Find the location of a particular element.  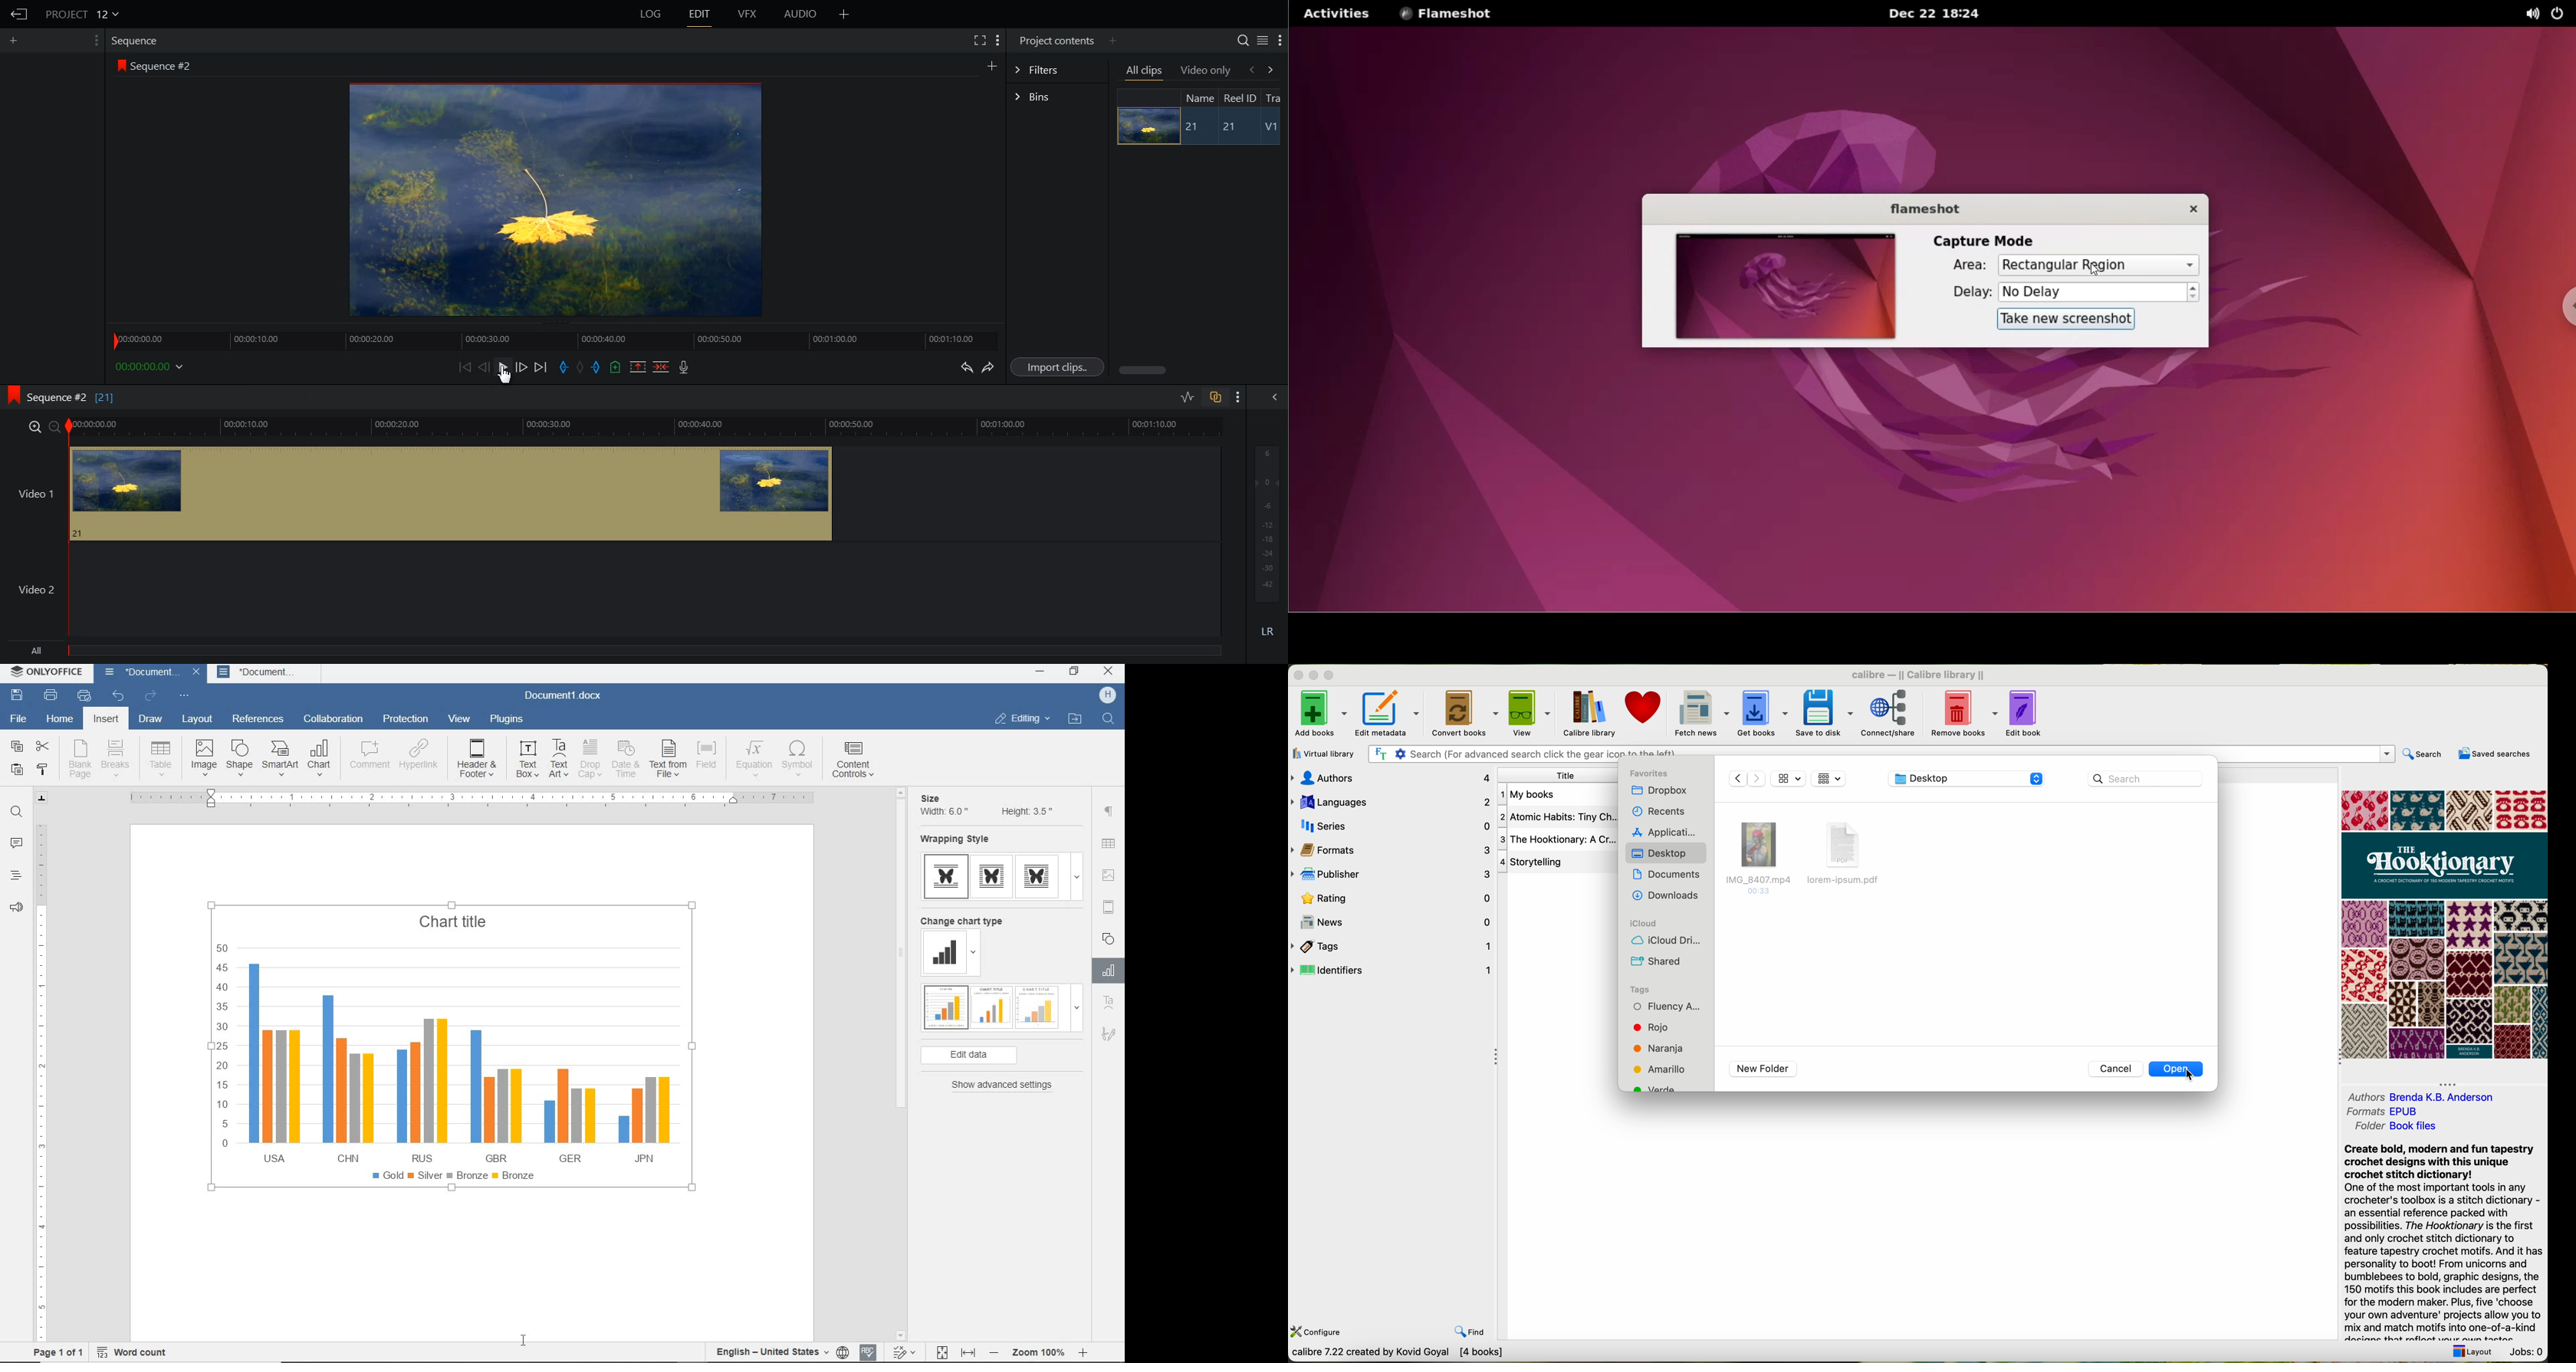

Show setting menu is located at coordinates (1238, 397).